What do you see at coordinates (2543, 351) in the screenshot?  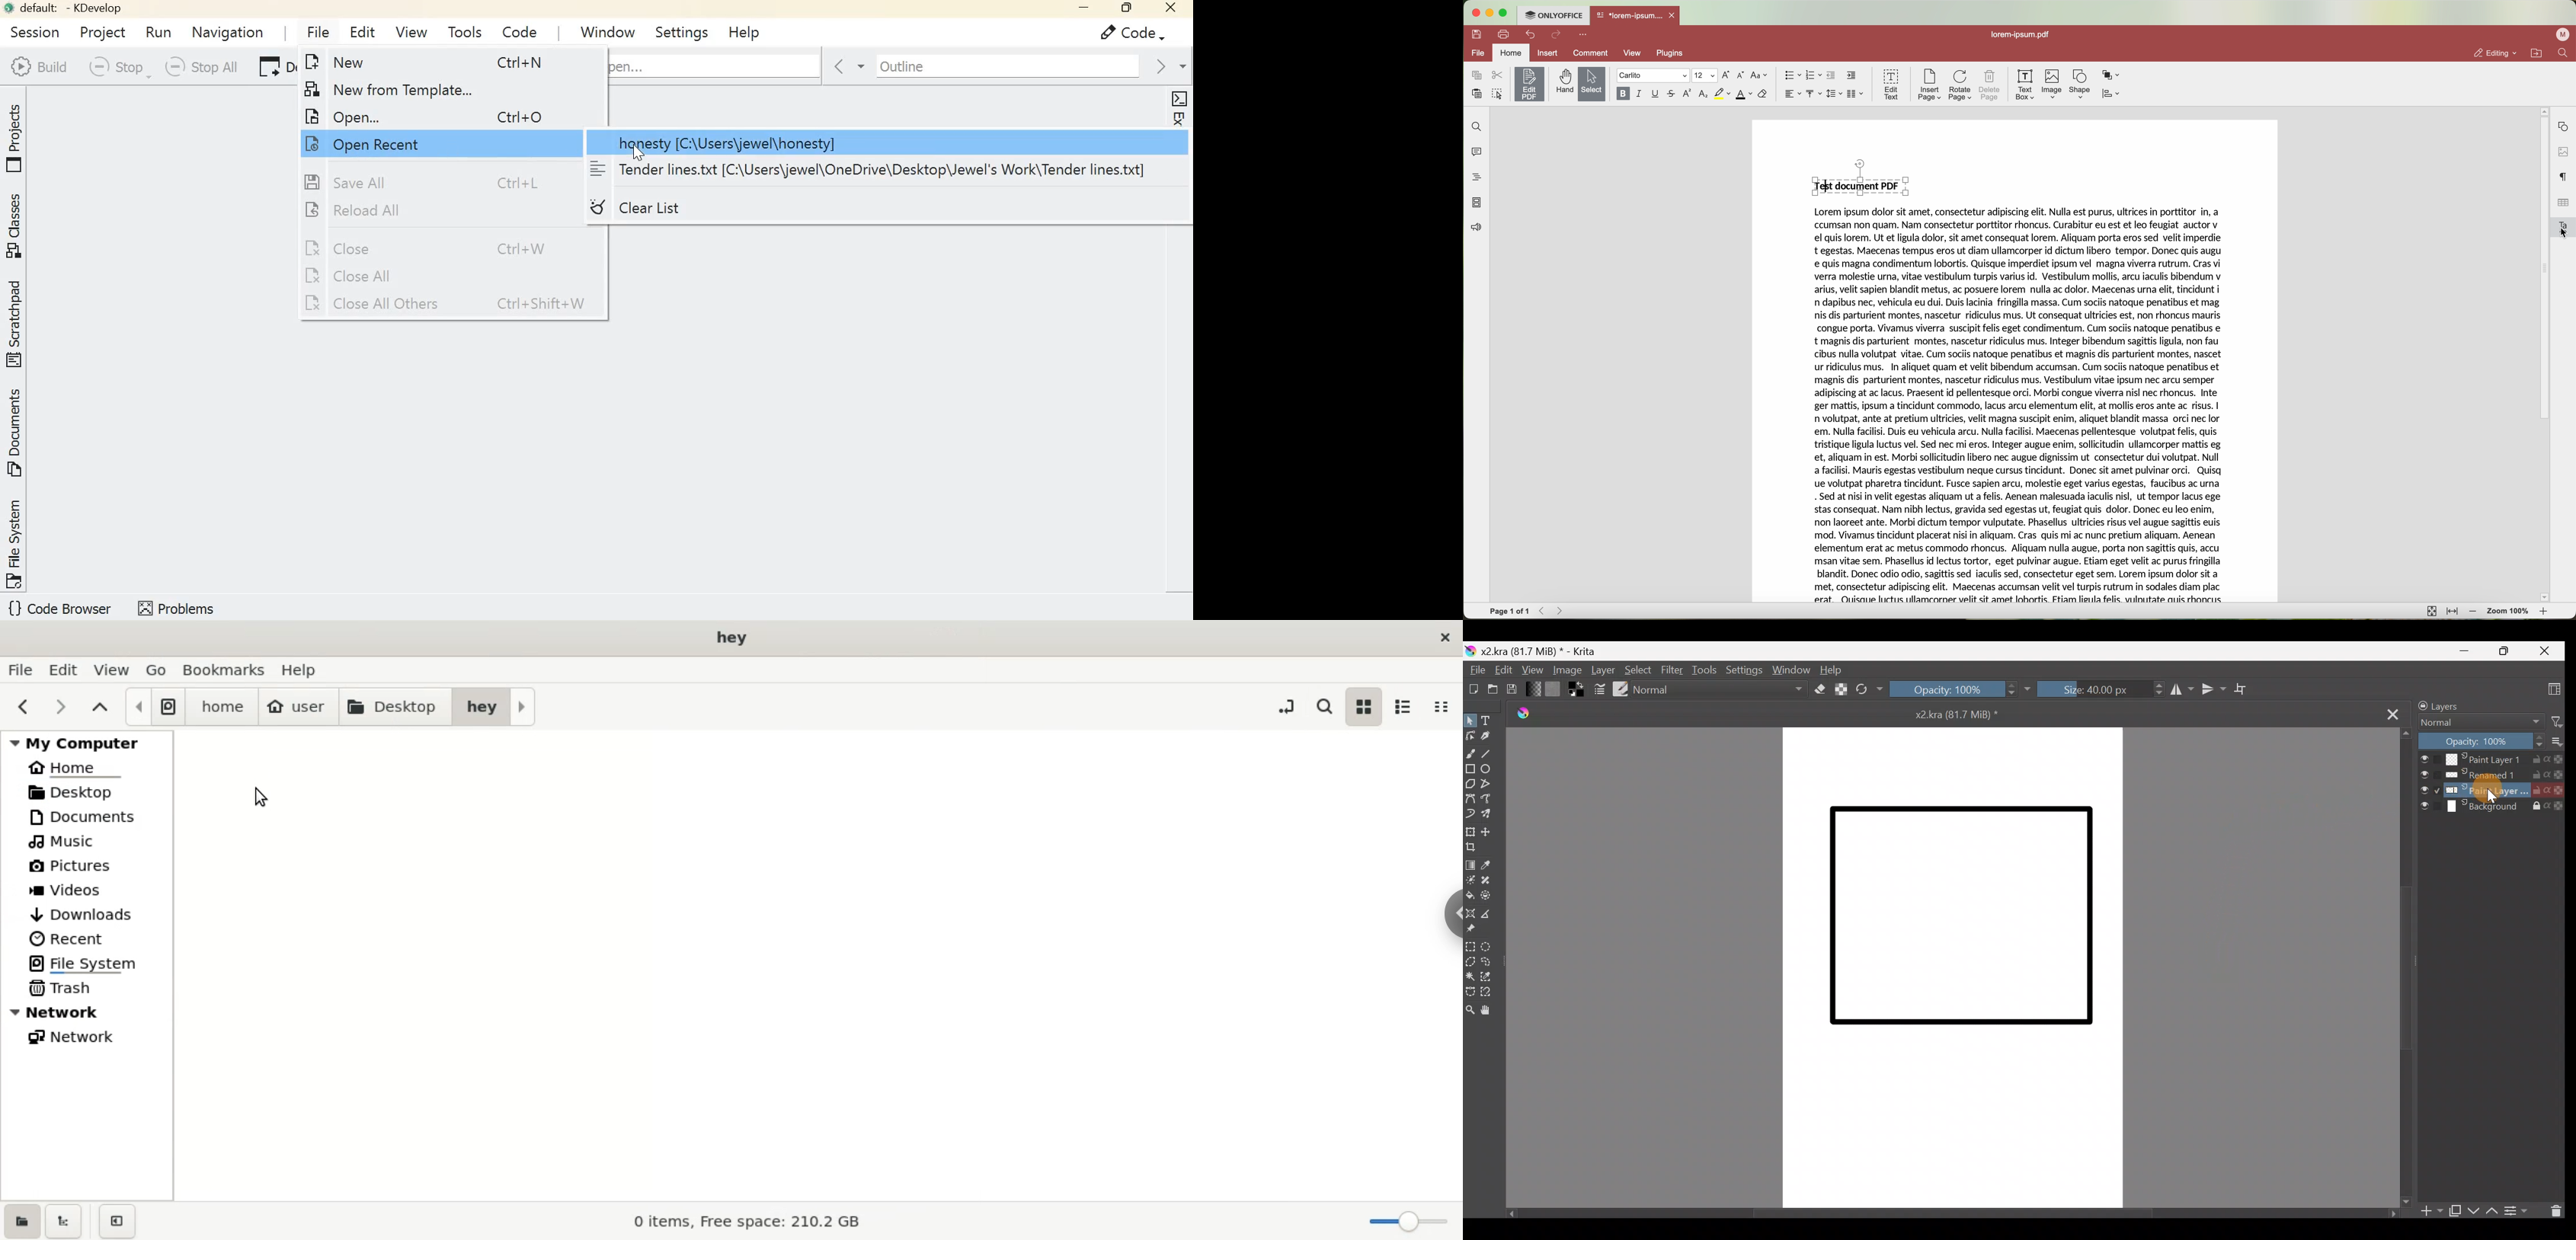 I see `scrollbar` at bounding box center [2543, 351].